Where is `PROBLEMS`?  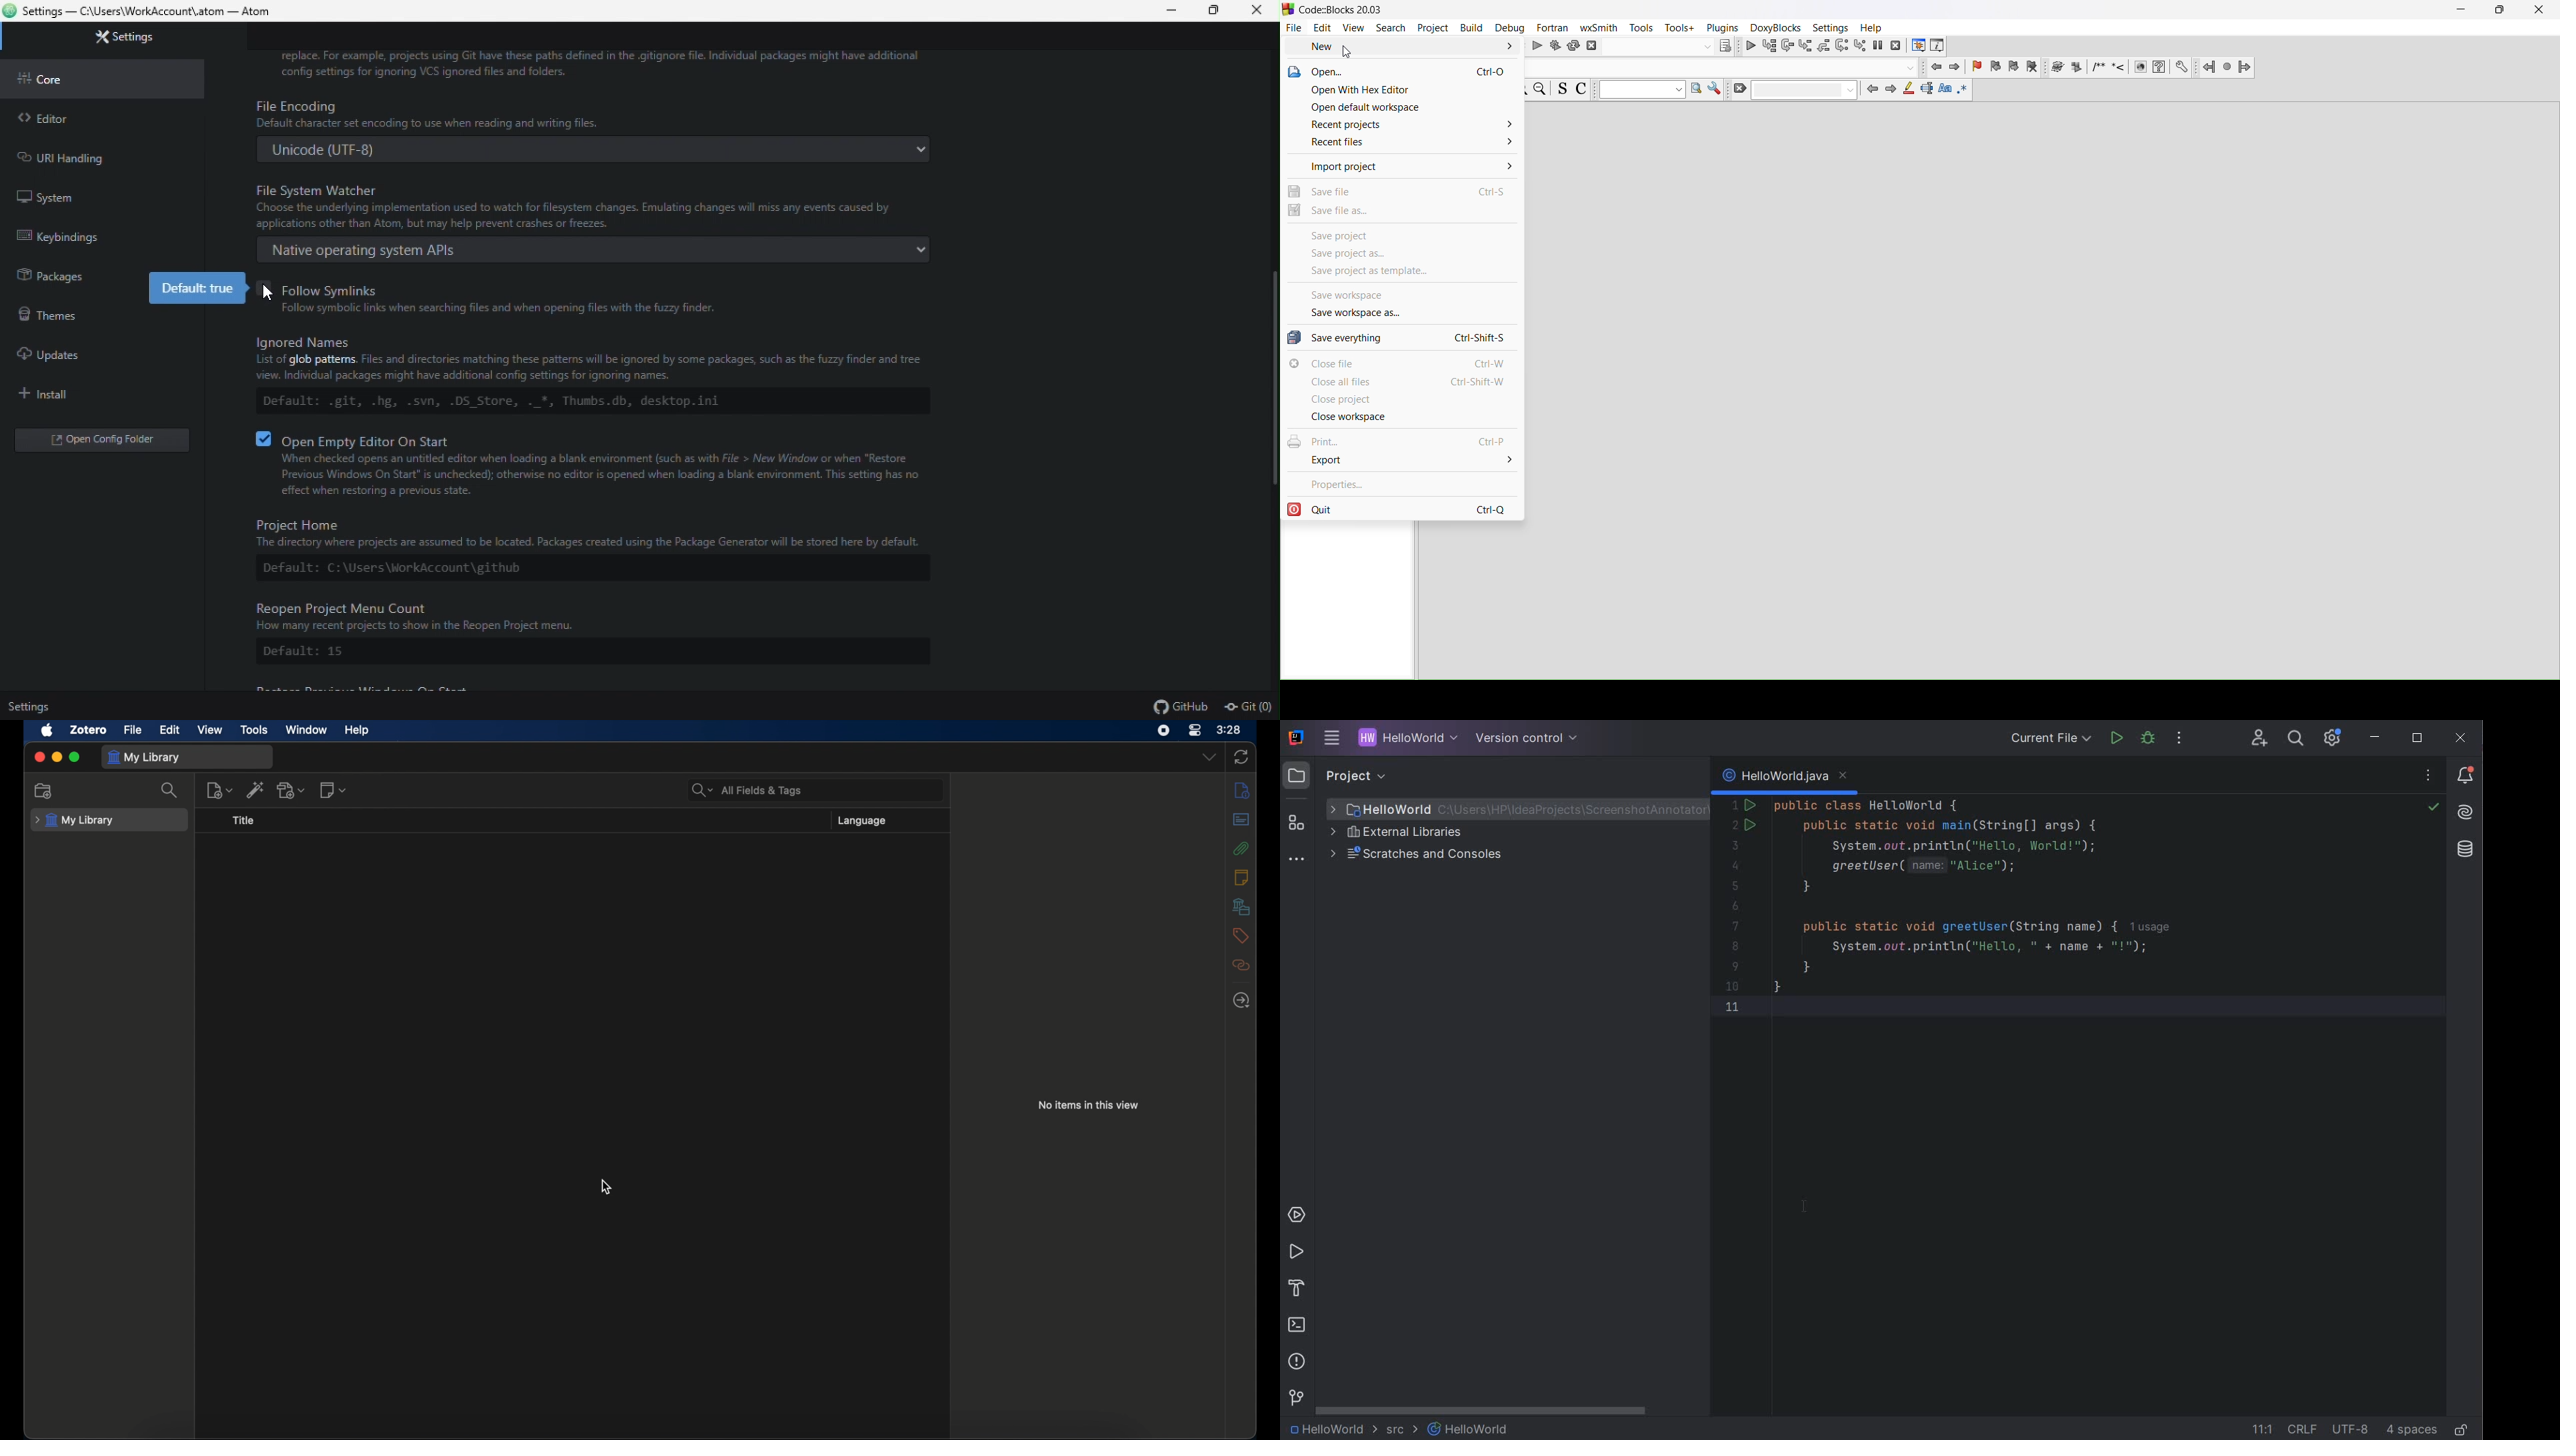 PROBLEMS is located at coordinates (1297, 1364).